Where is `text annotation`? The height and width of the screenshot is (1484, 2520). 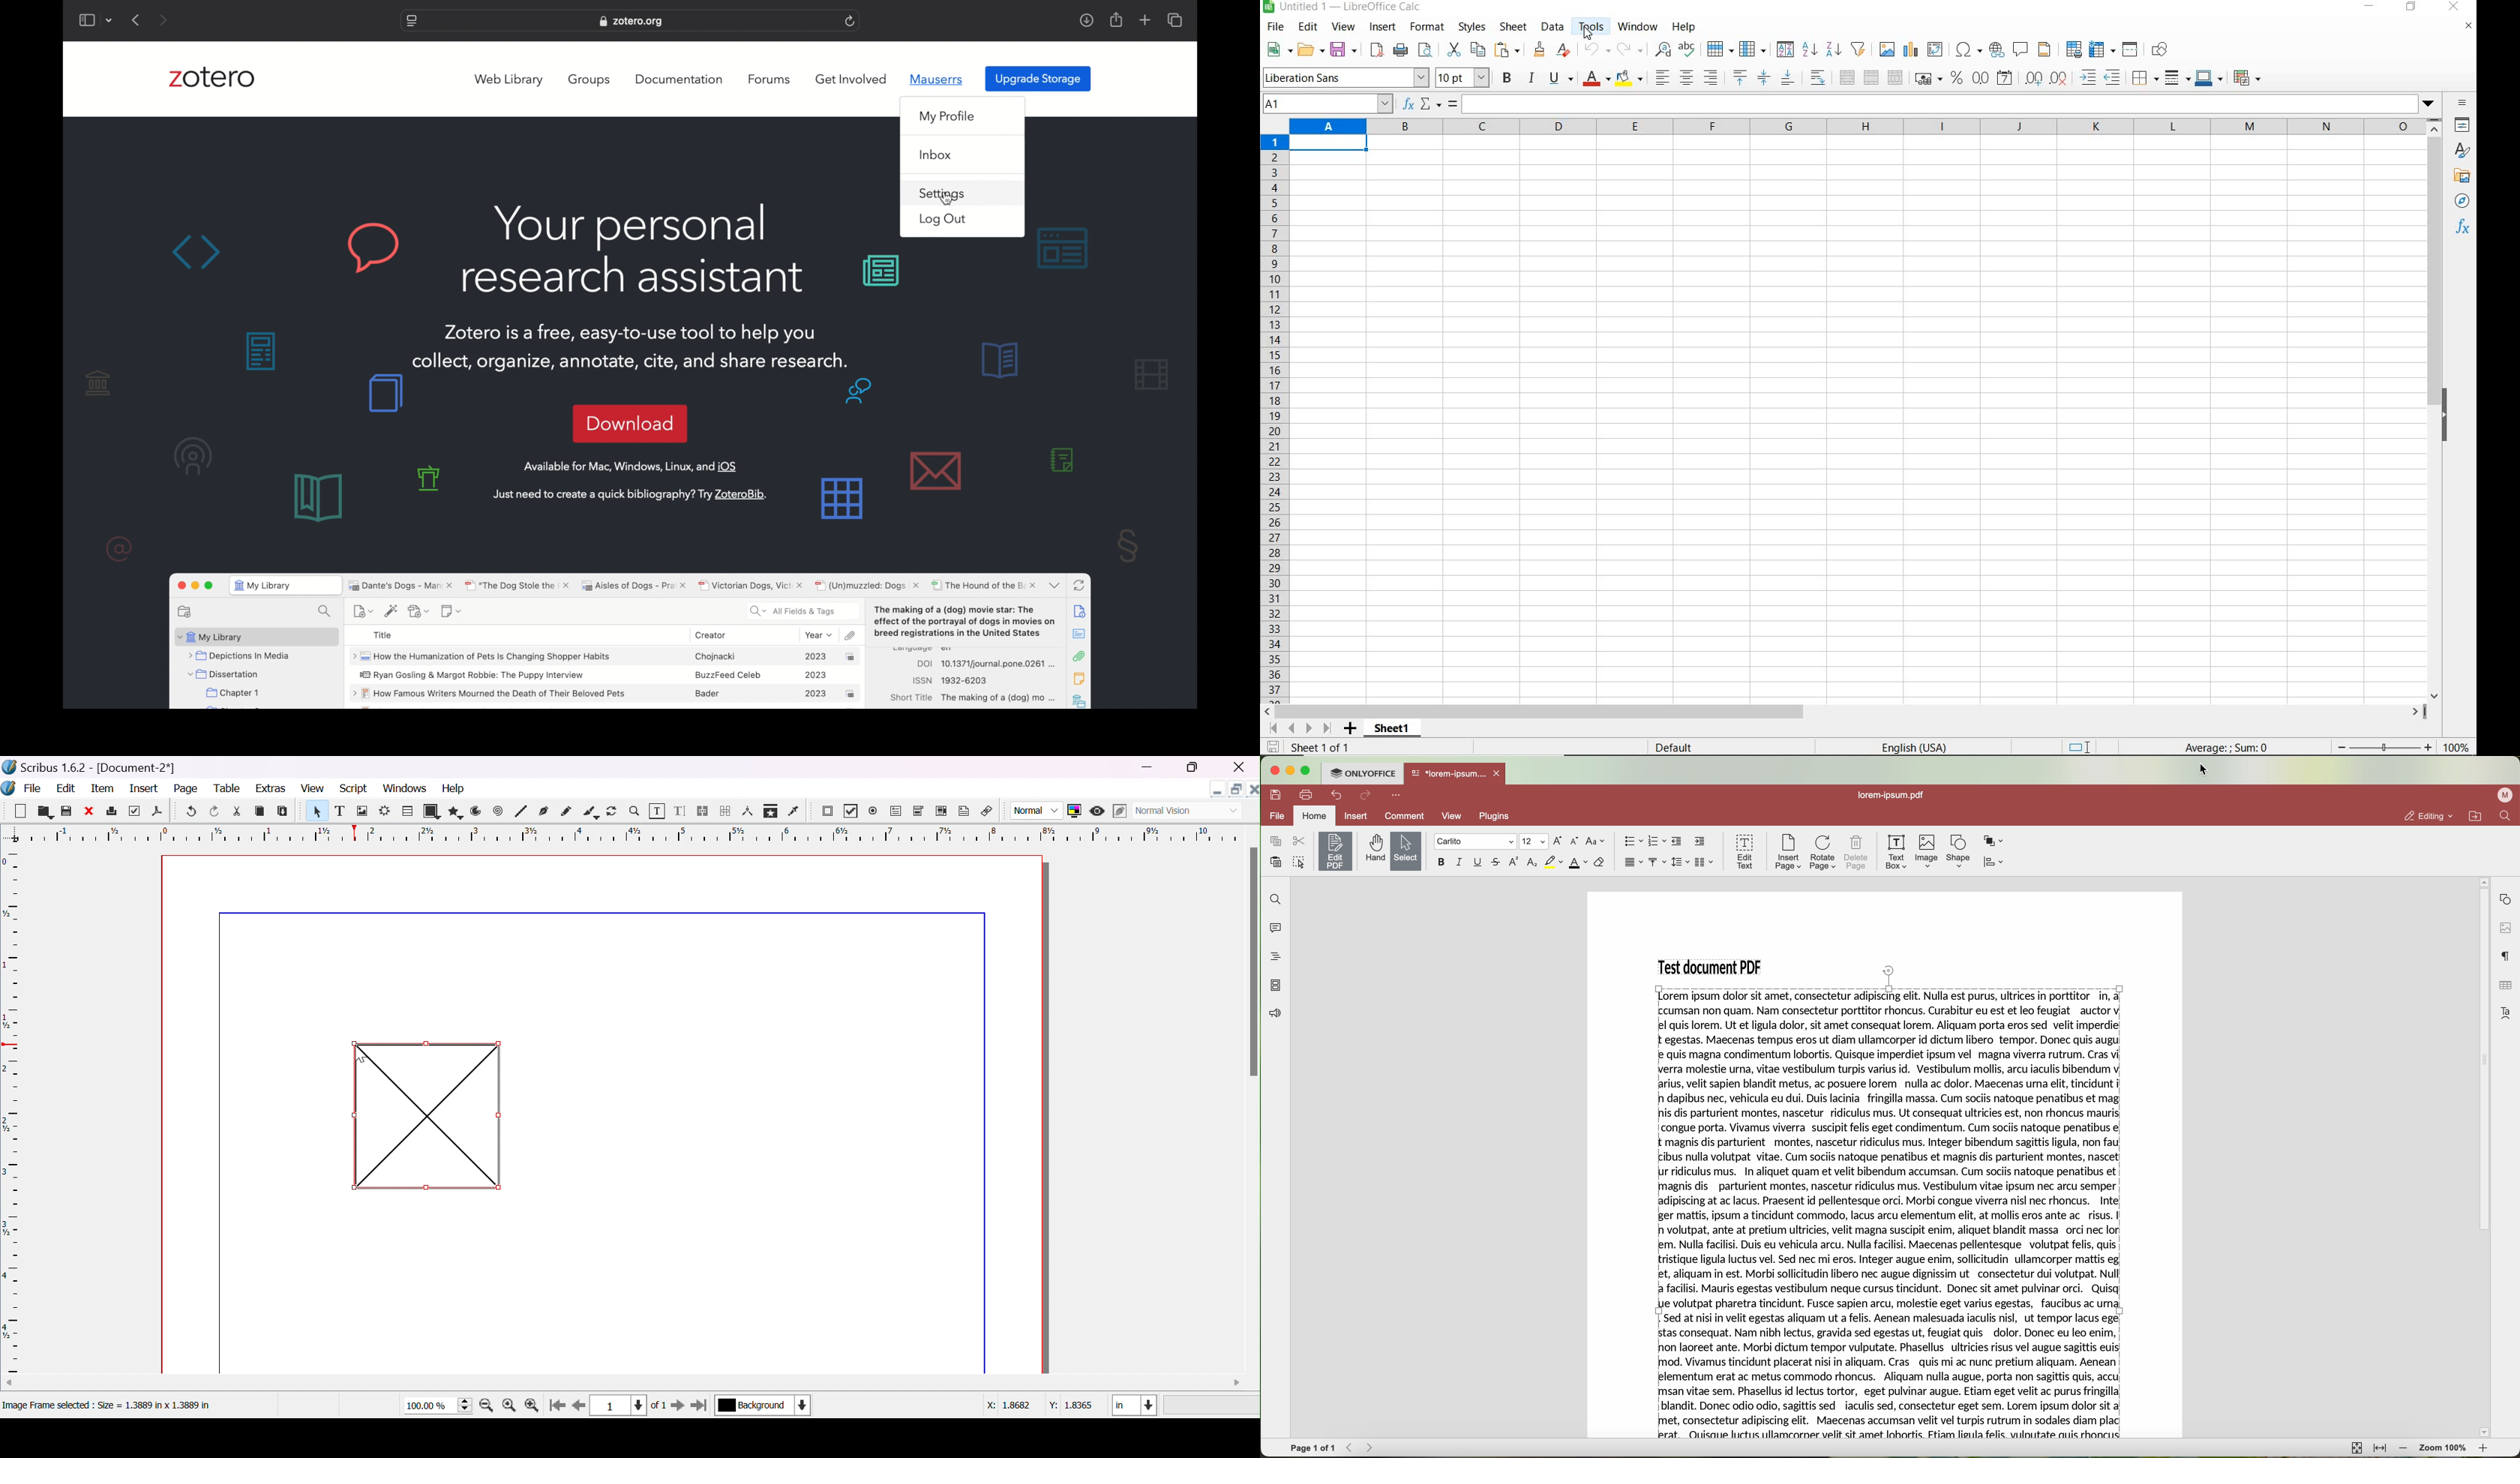 text annotation is located at coordinates (965, 809).